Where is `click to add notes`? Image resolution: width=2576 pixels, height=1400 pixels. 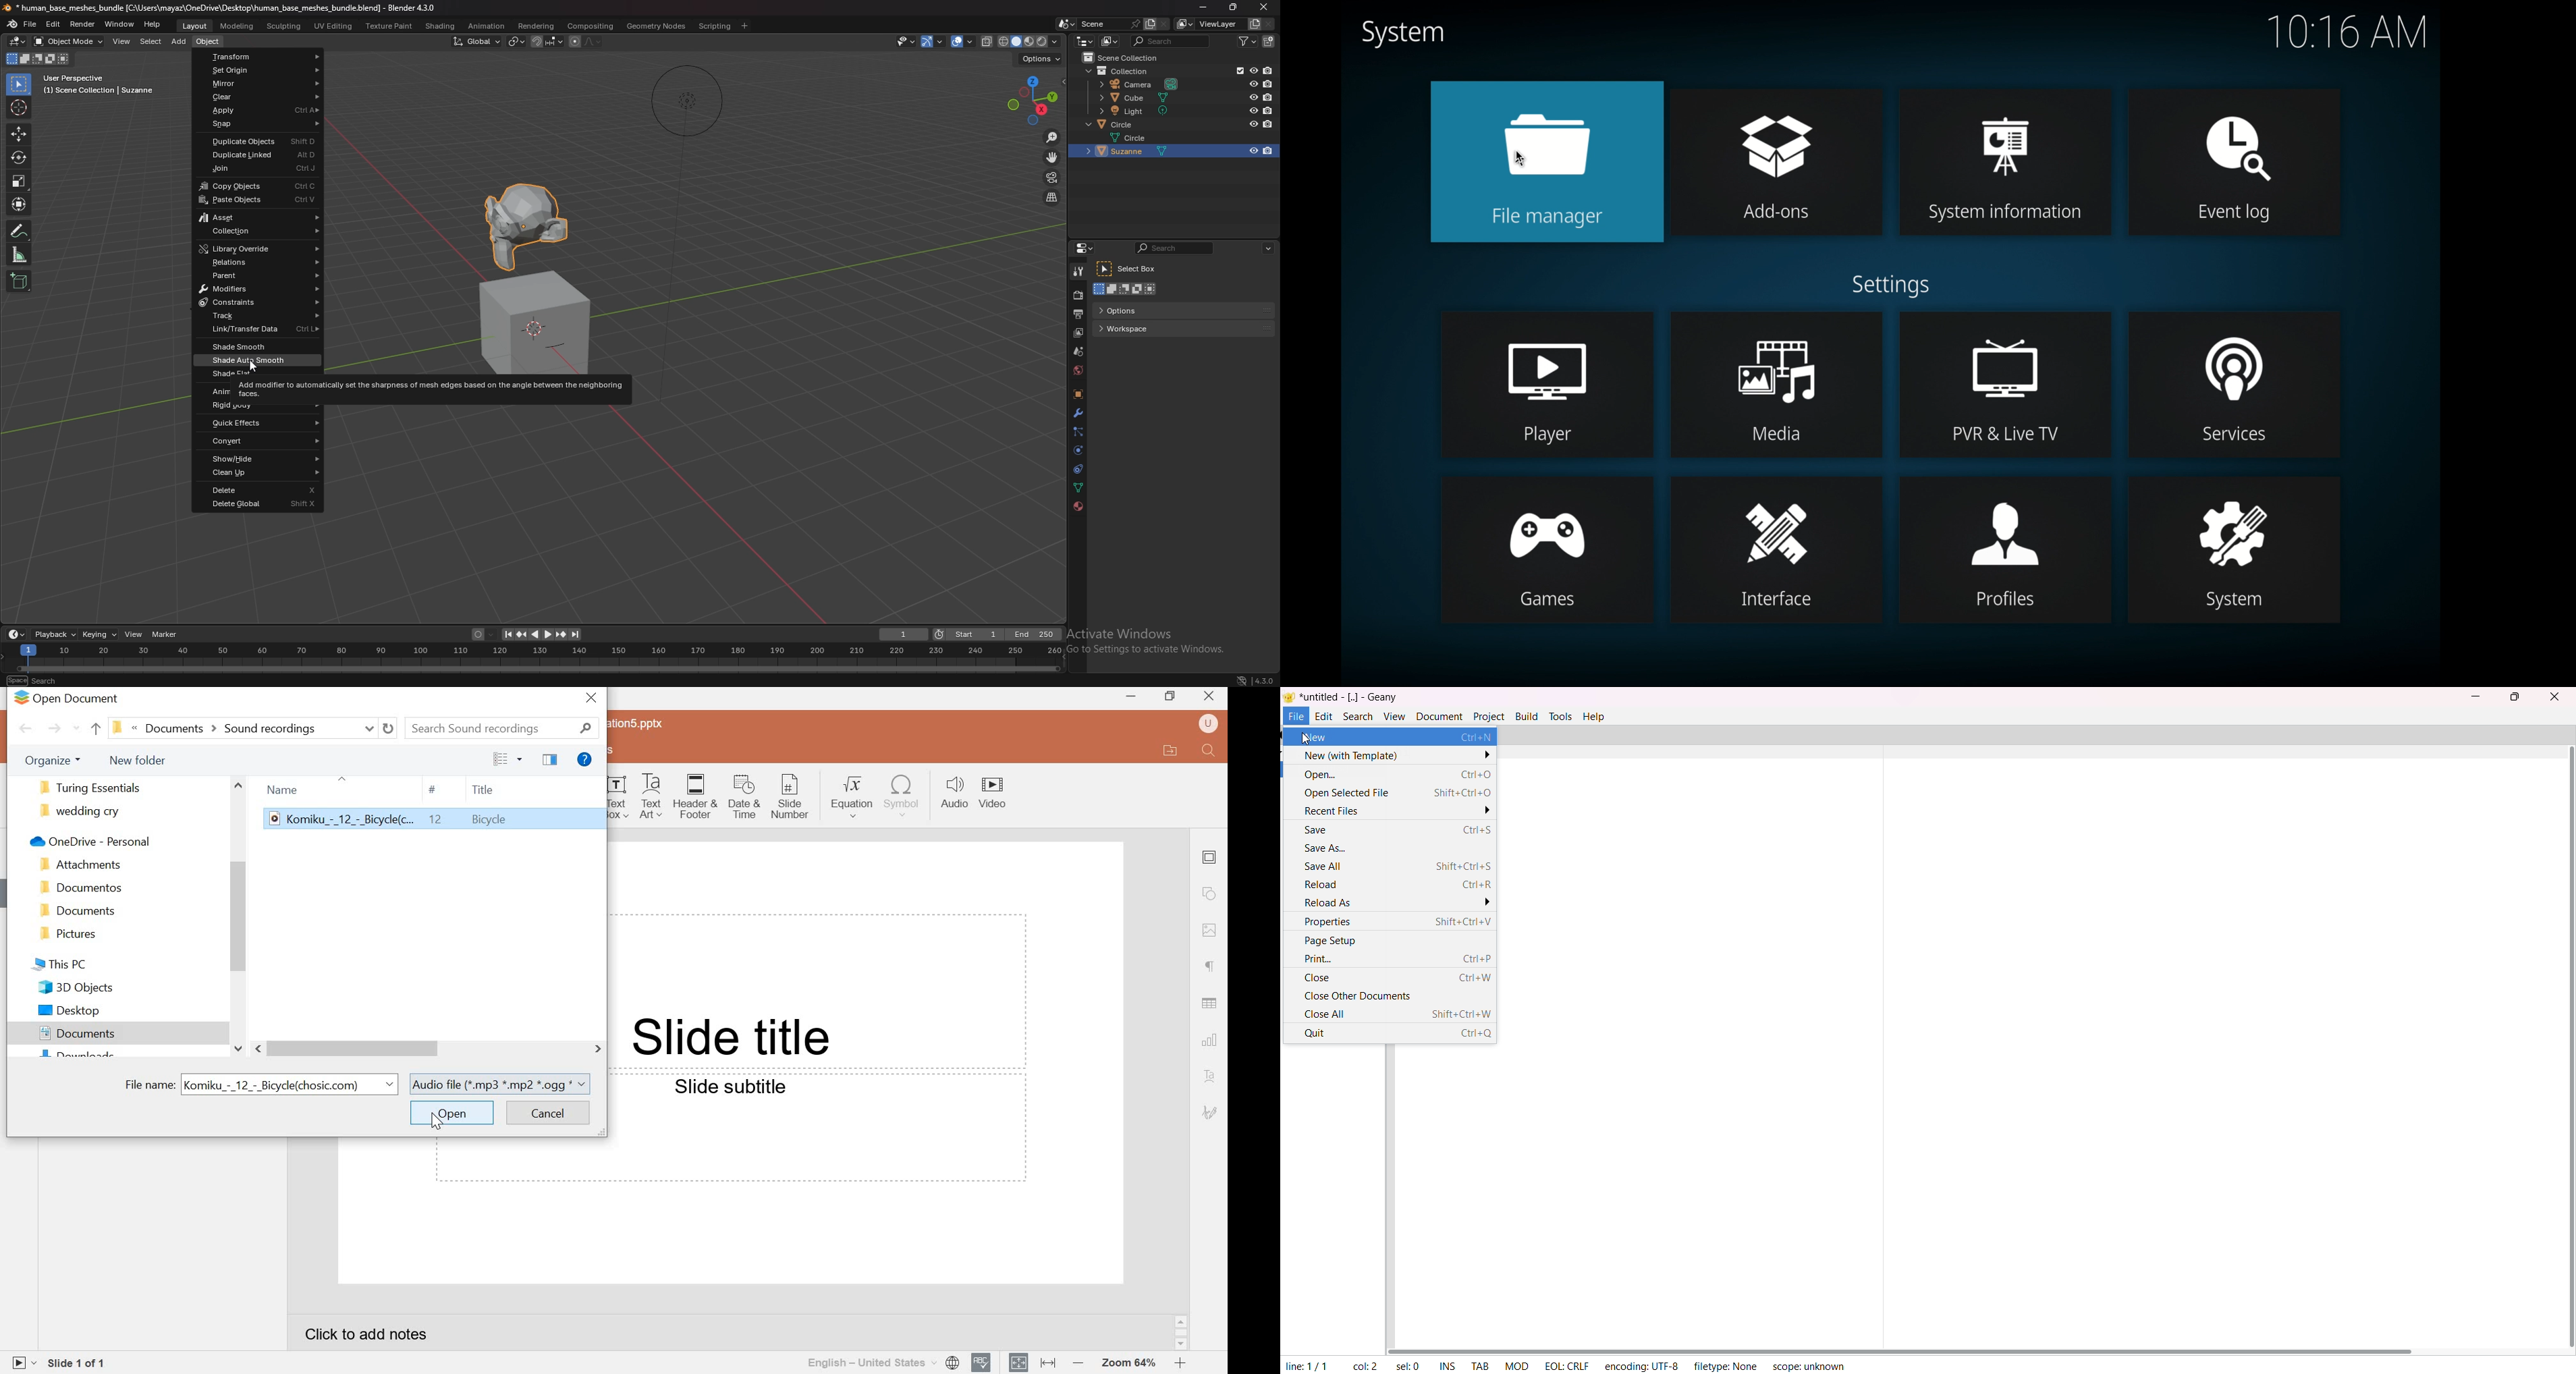 click to add notes is located at coordinates (367, 1334).